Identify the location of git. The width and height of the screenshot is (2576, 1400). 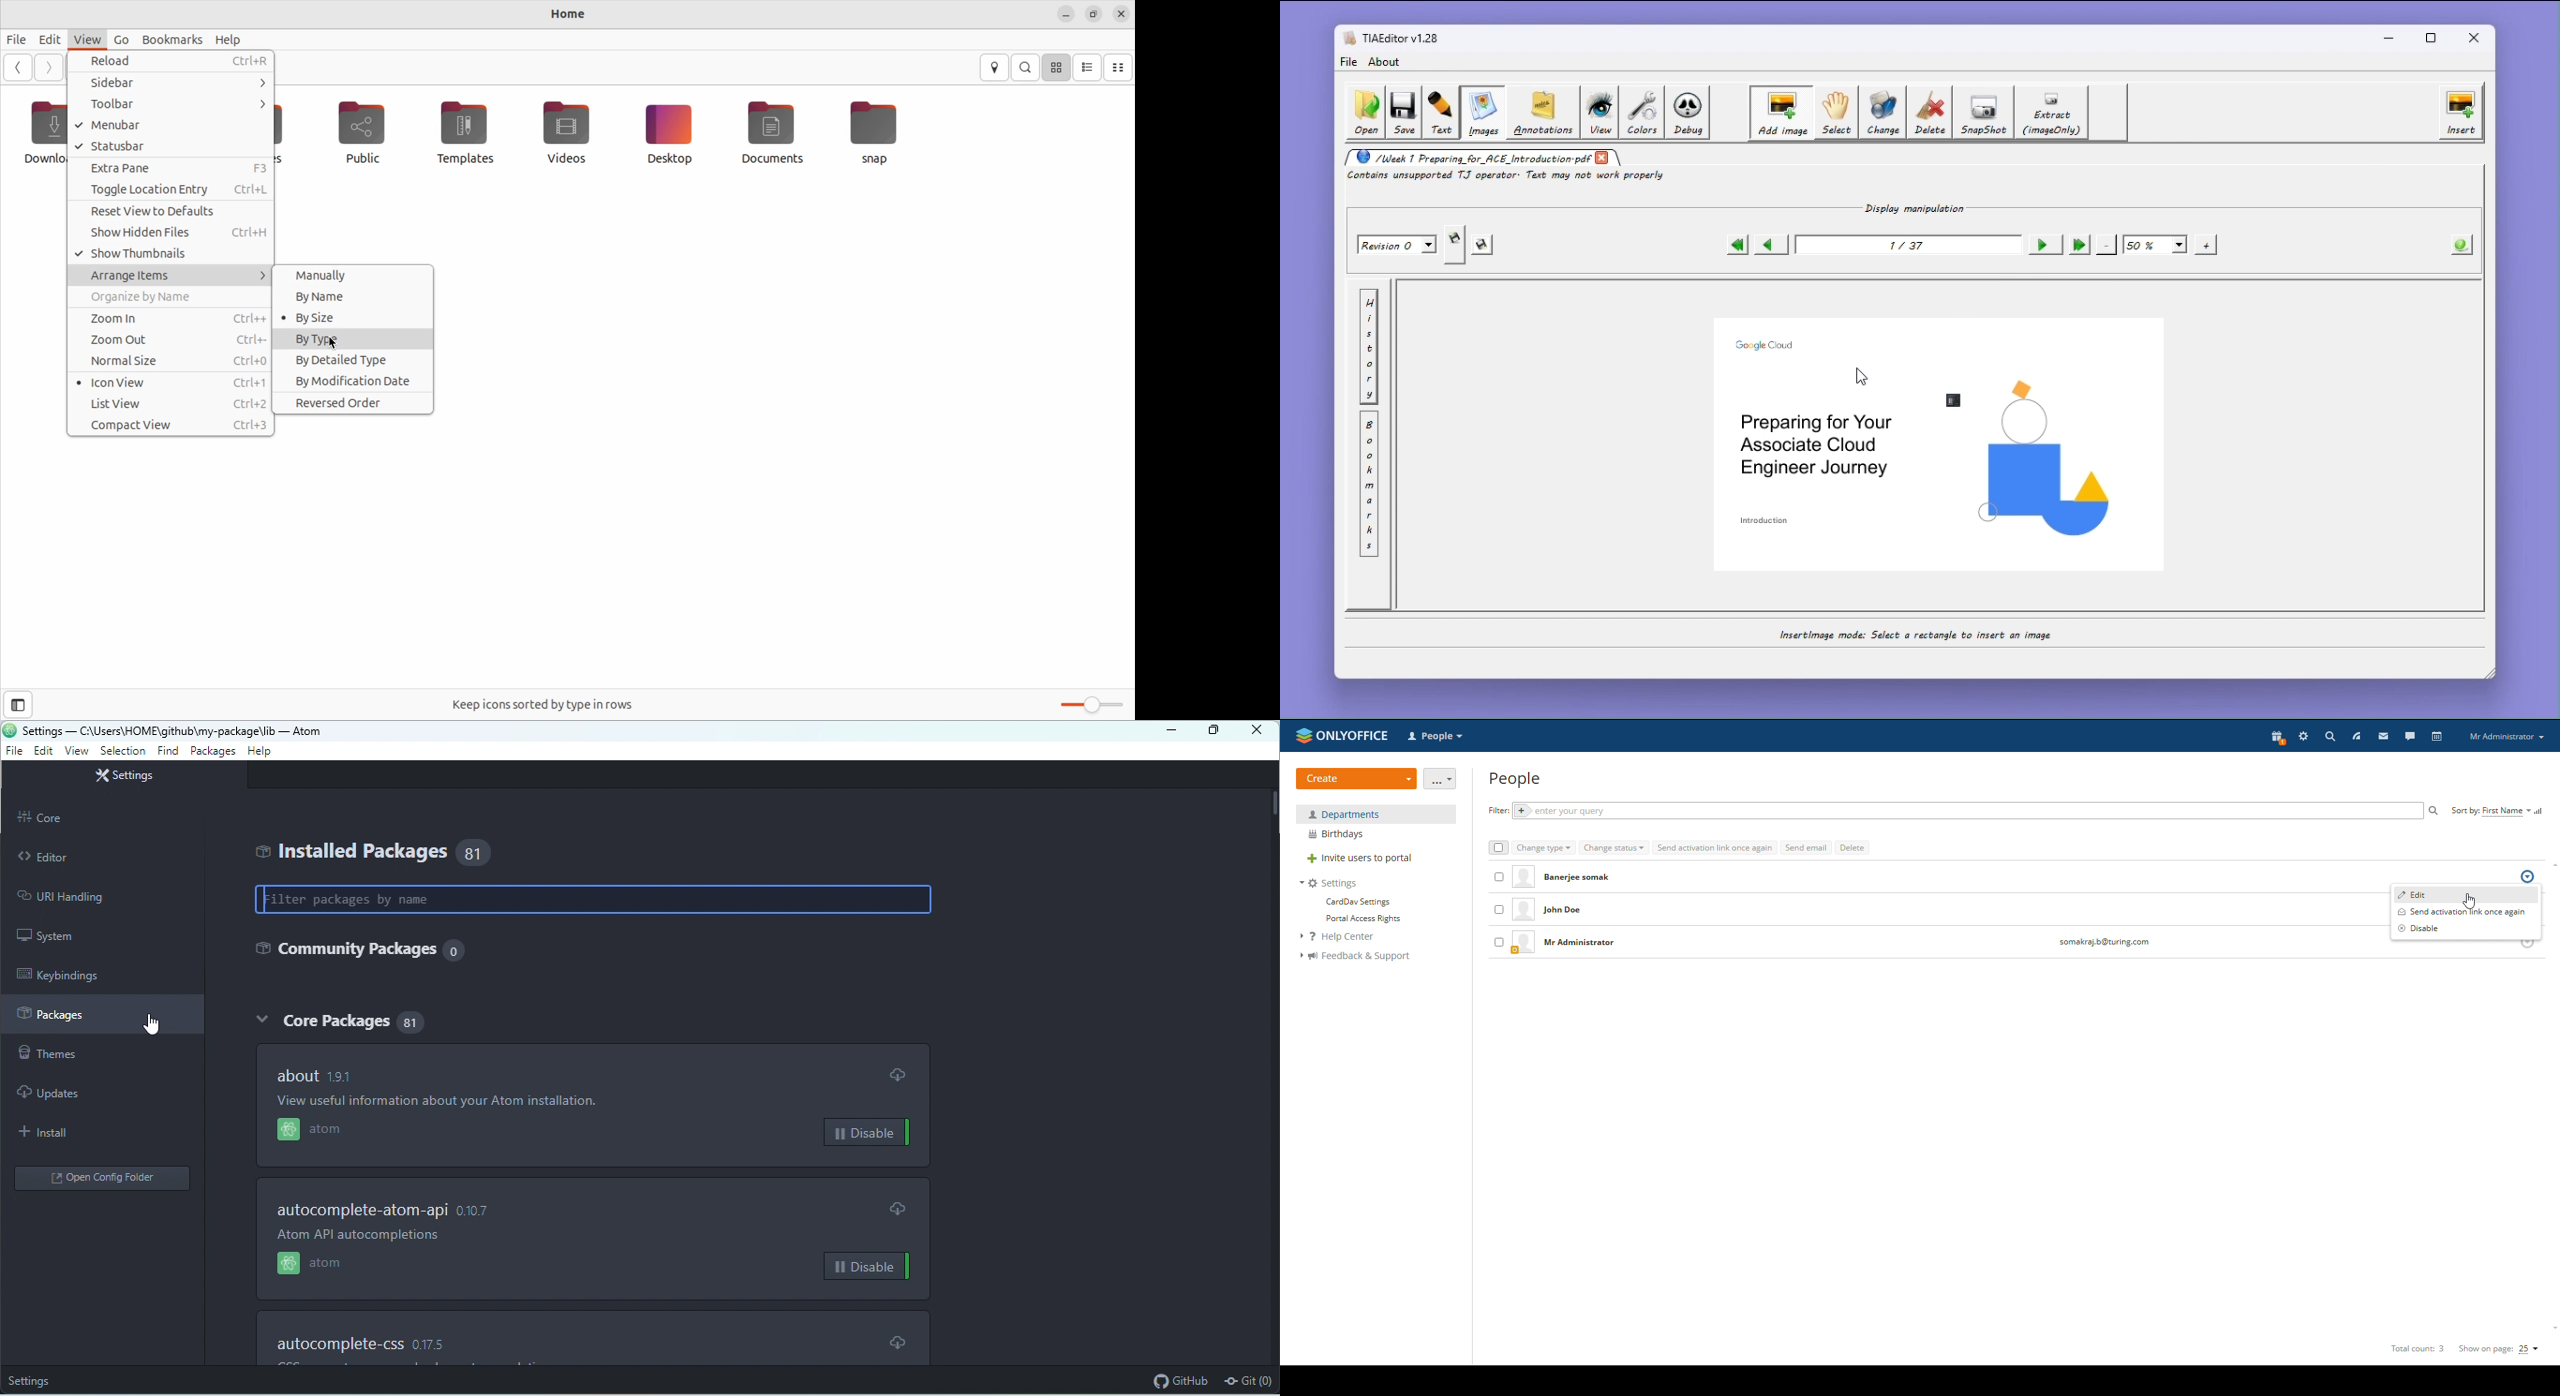
(1249, 1382).